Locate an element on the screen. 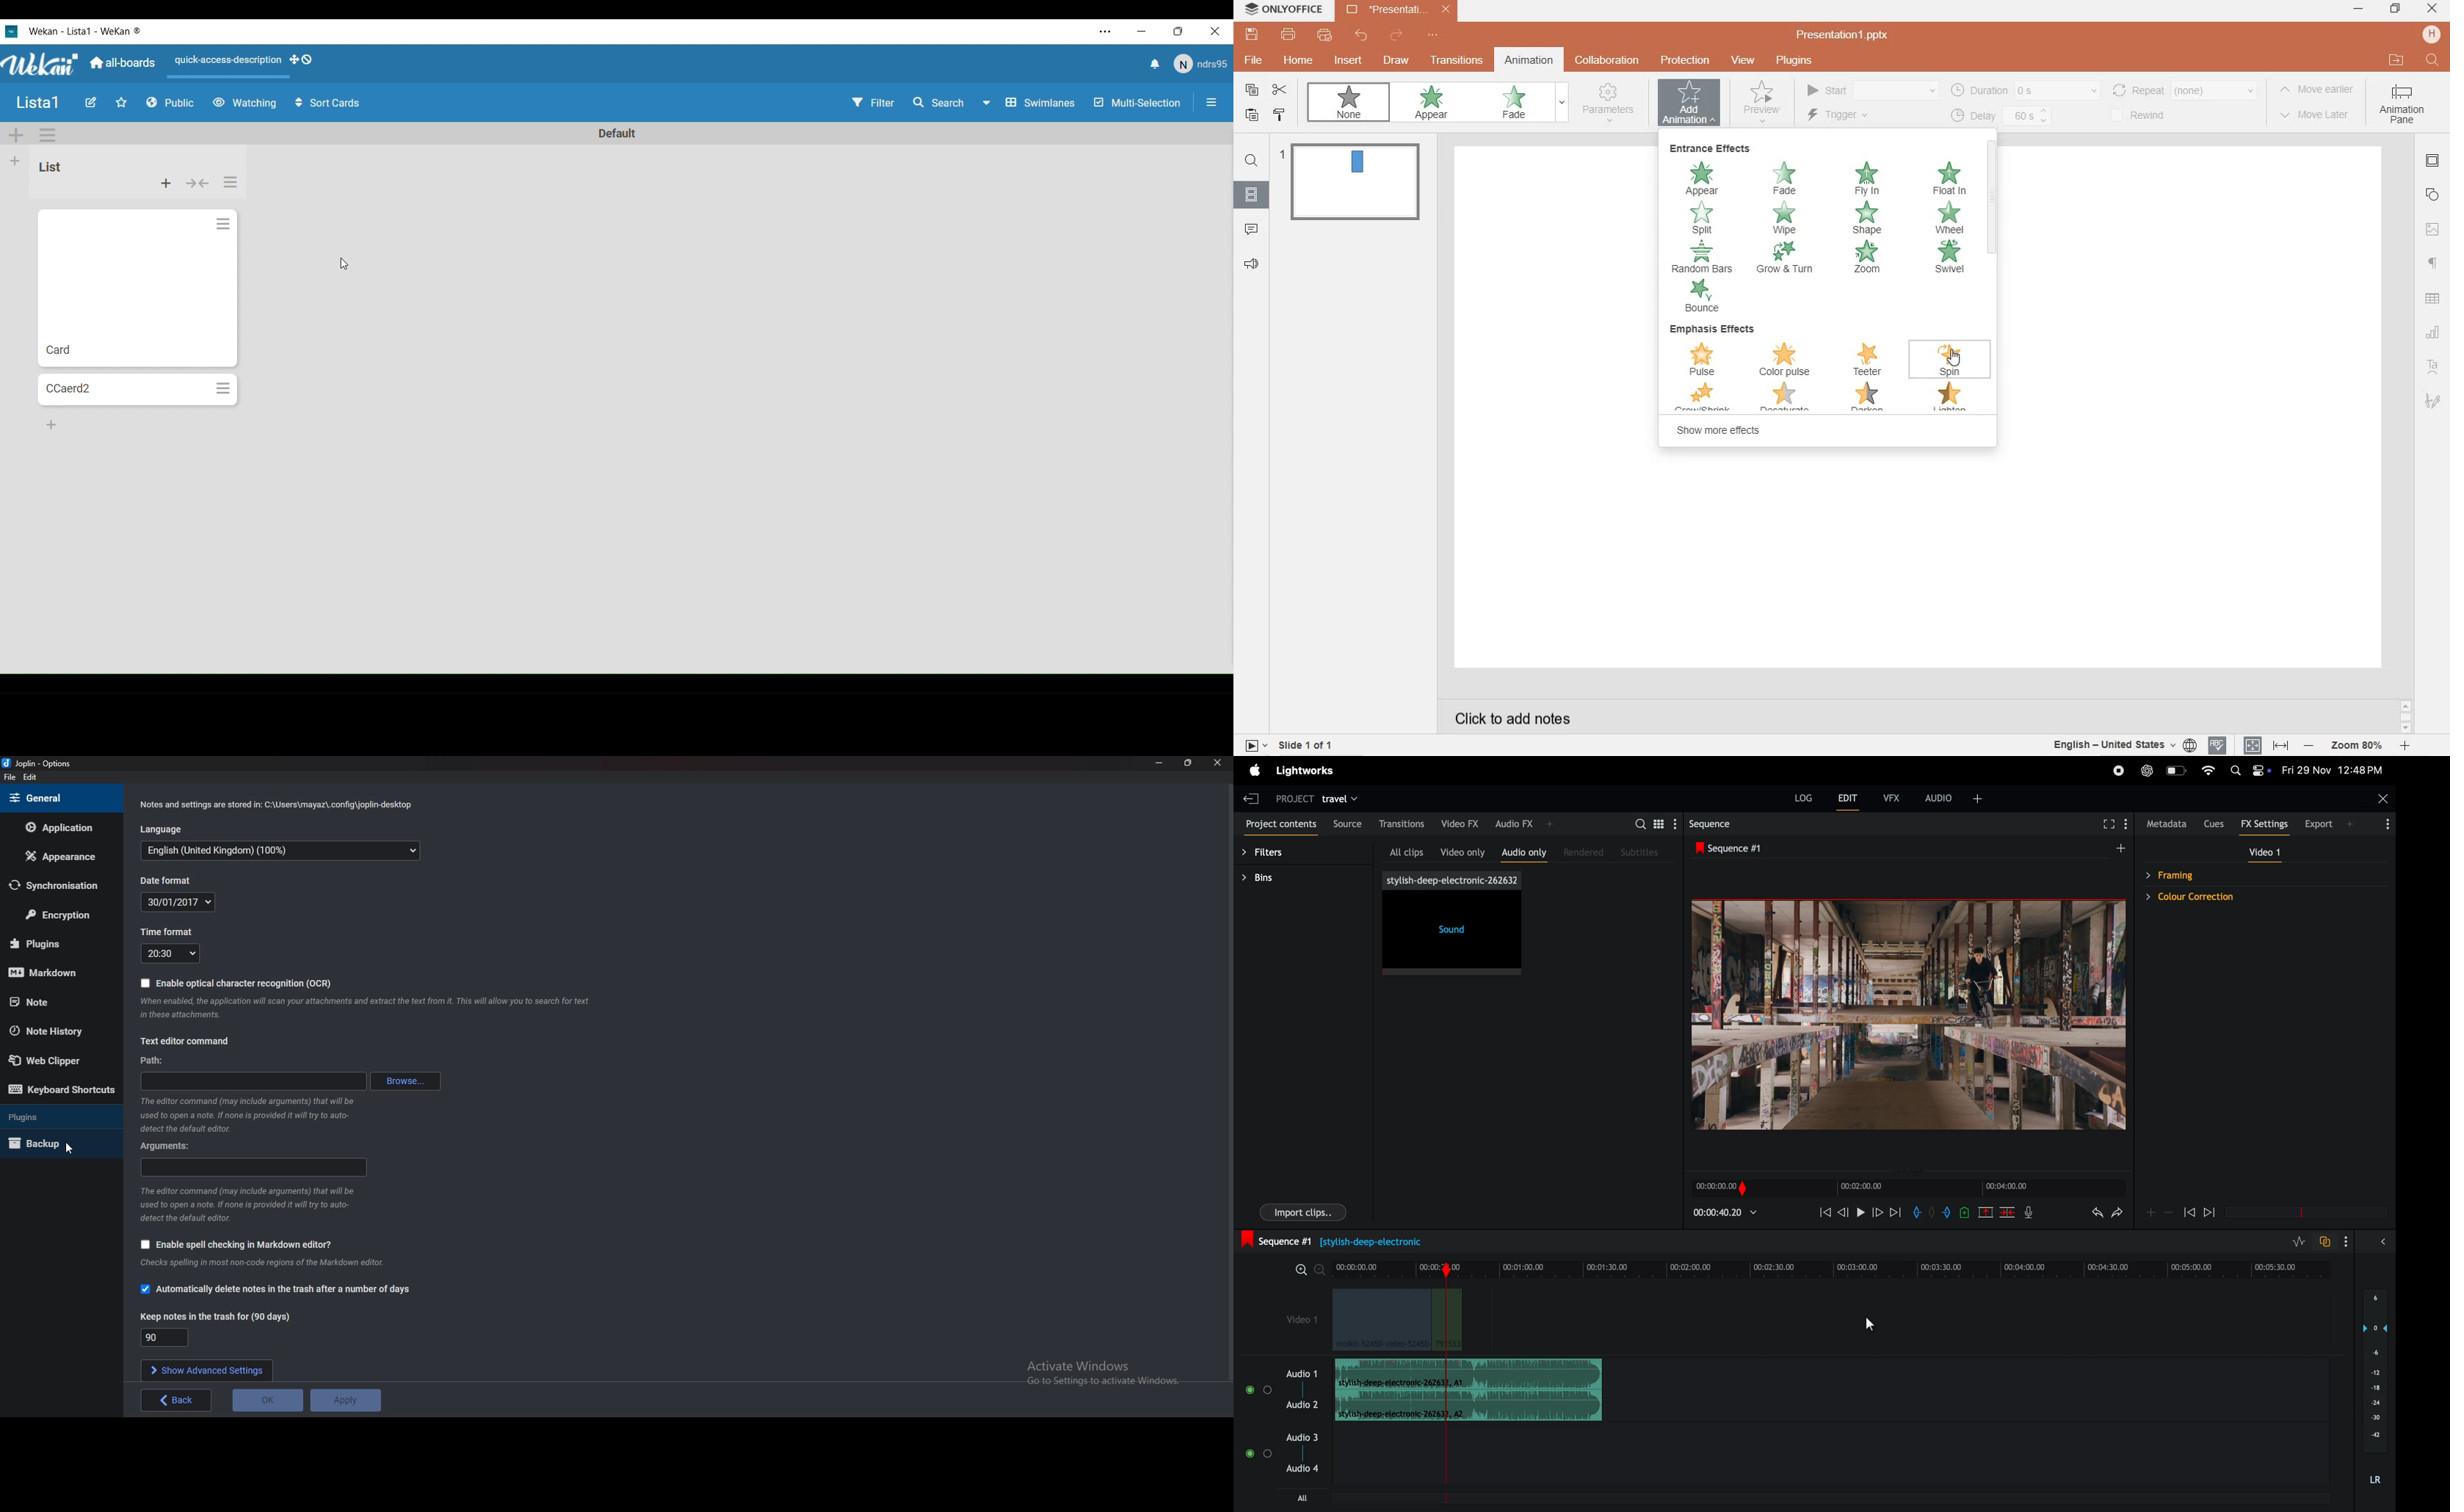  Add is located at coordinates (51, 425).